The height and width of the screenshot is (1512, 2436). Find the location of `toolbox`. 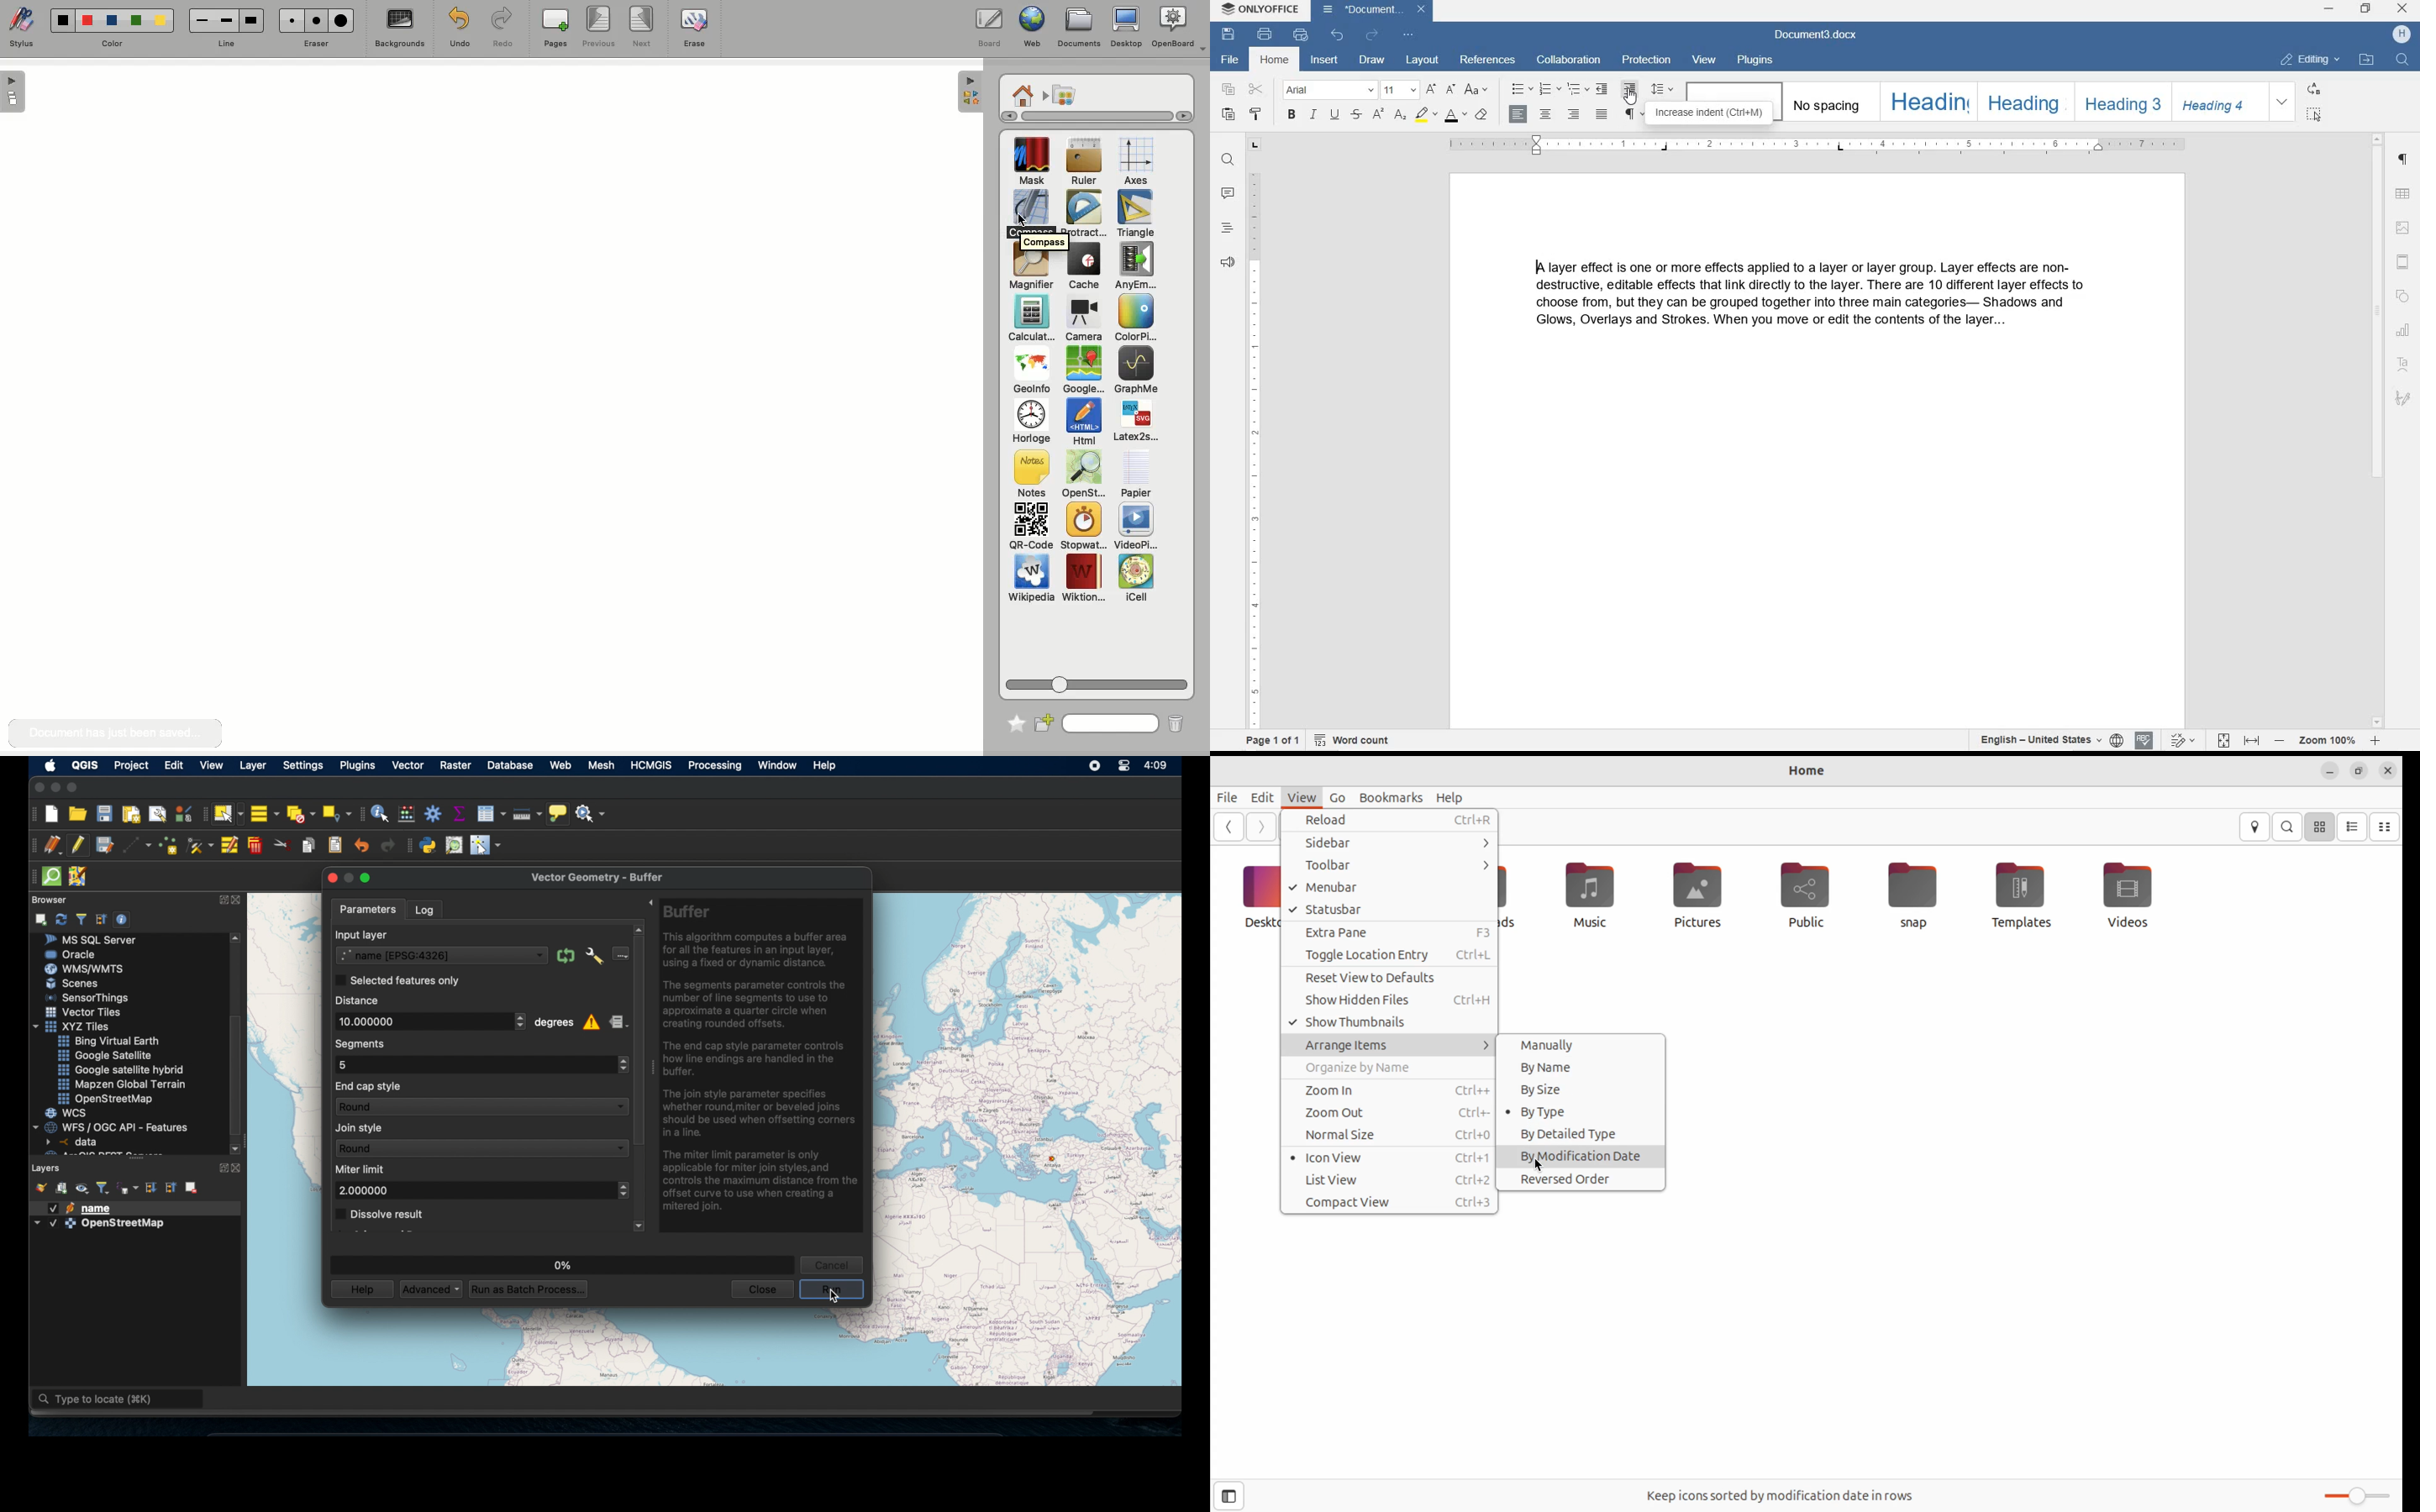

toolbox is located at coordinates (433, 814).